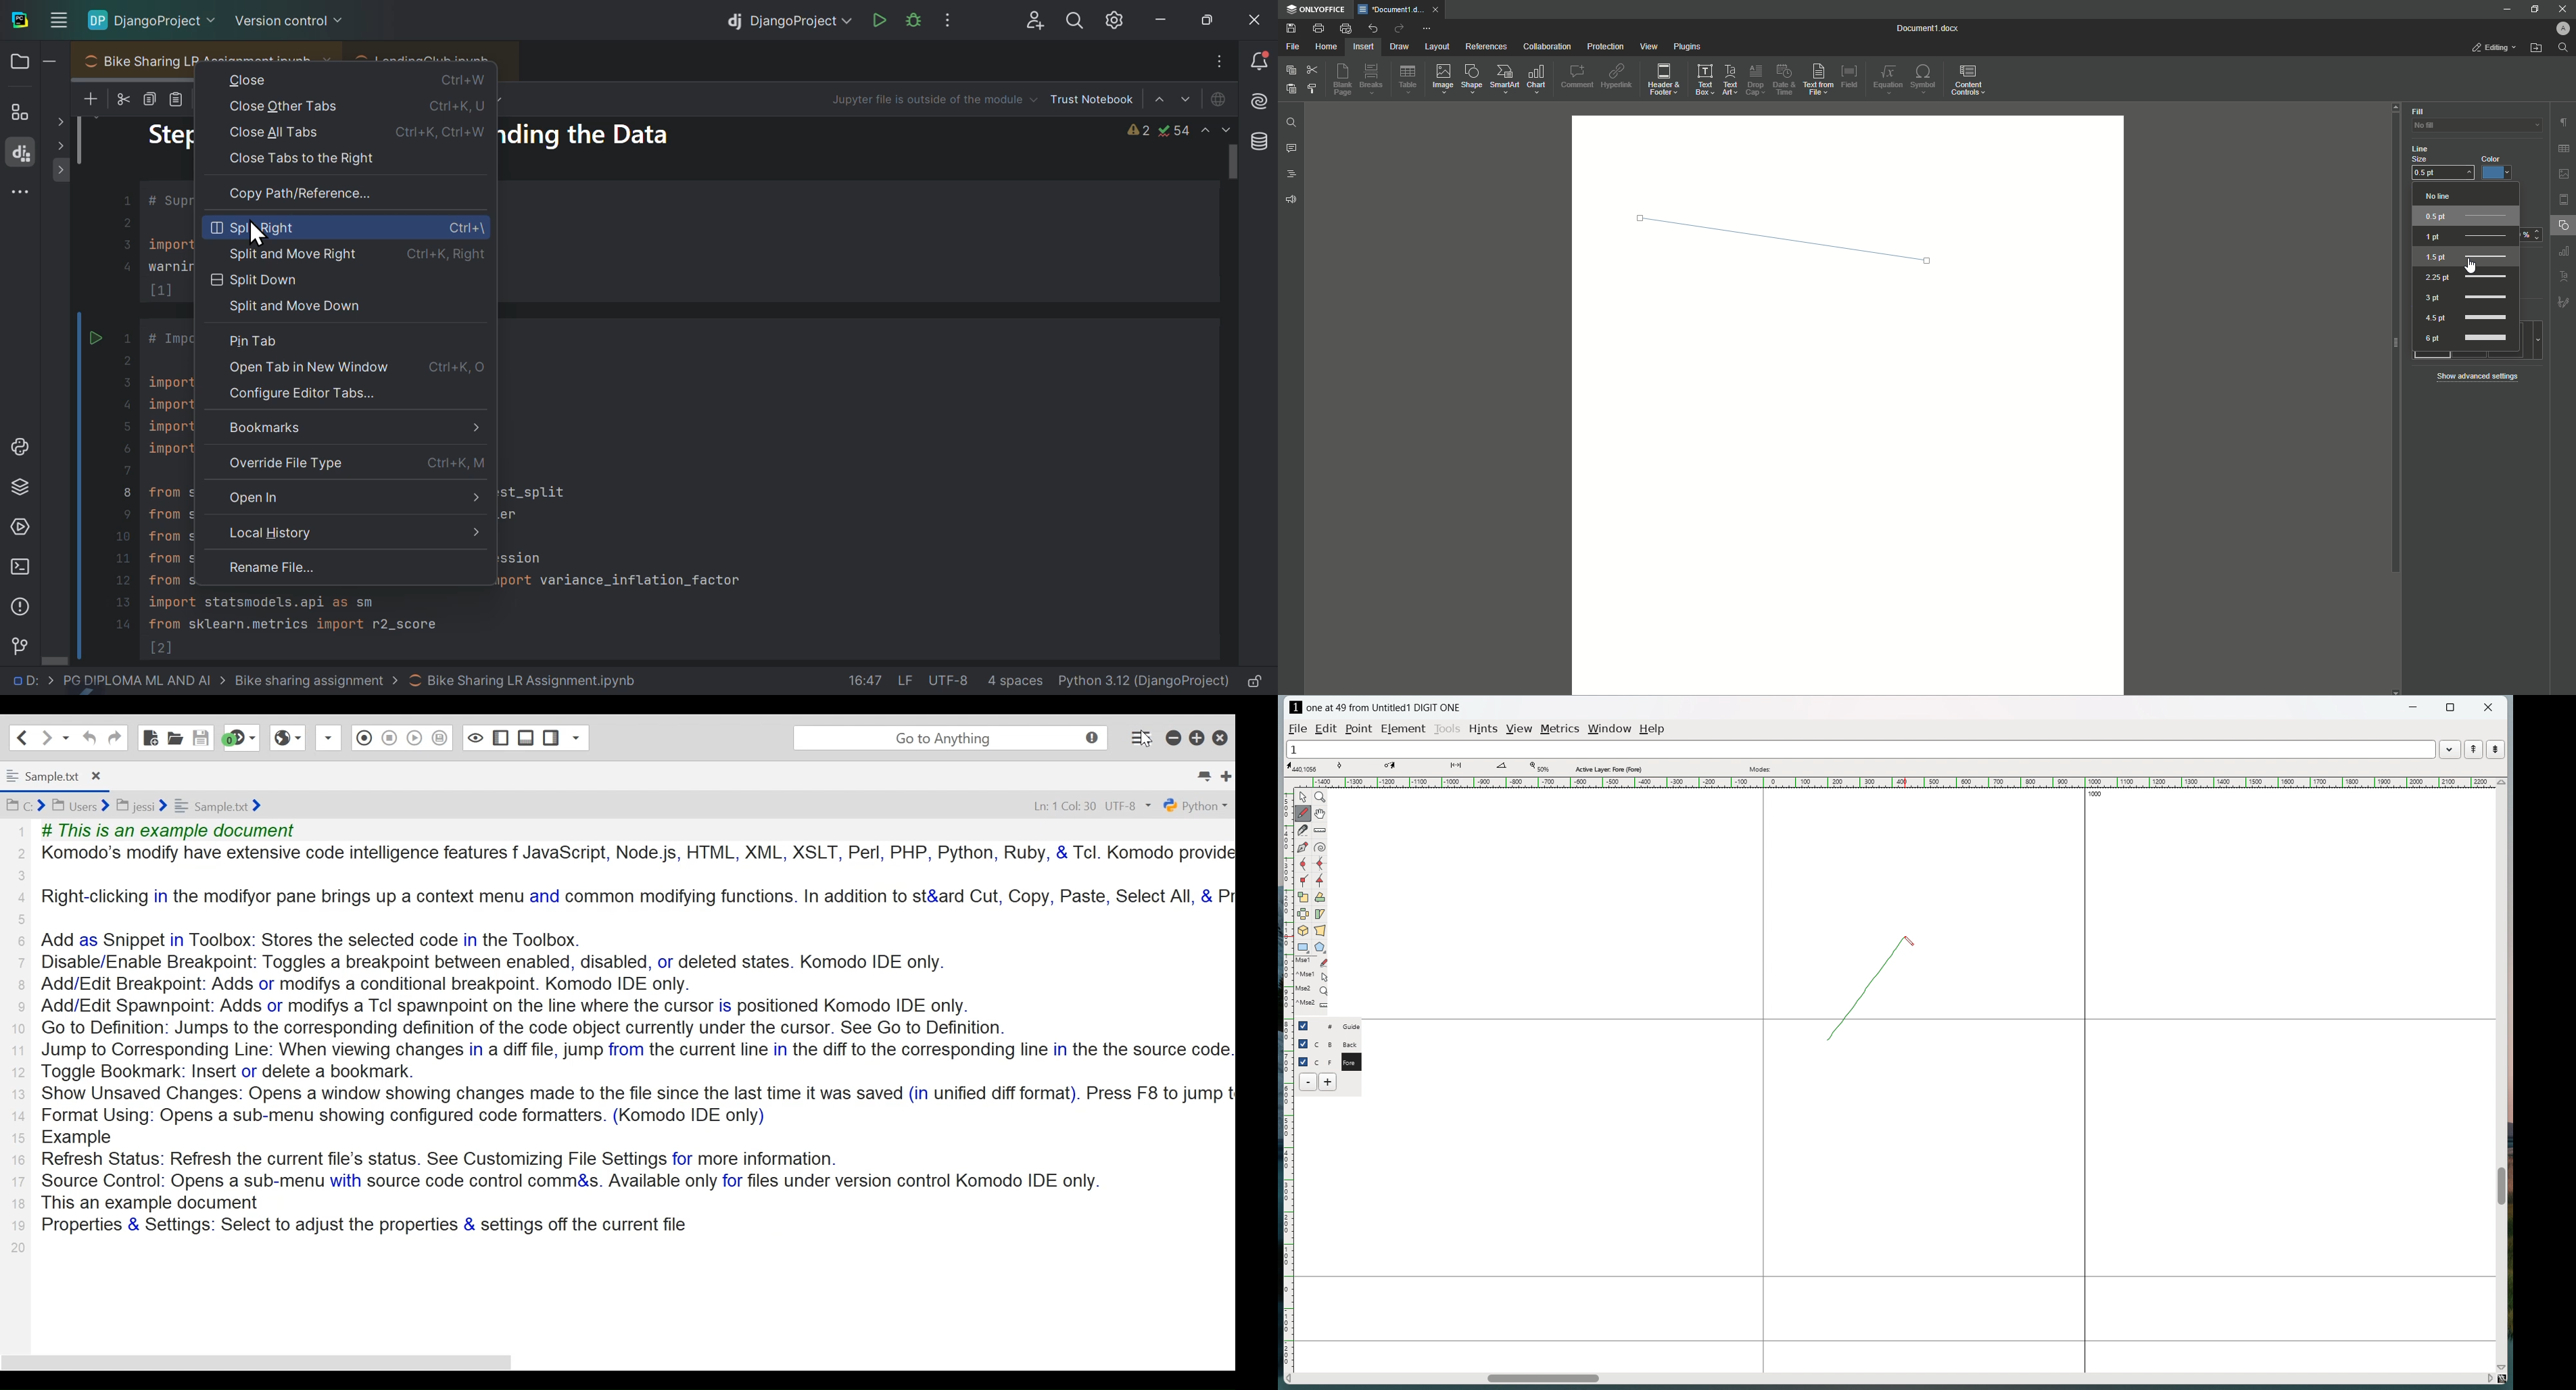  Describe the element at coordinates (1295, 707) in the screenshot. I see `logo` at that location.